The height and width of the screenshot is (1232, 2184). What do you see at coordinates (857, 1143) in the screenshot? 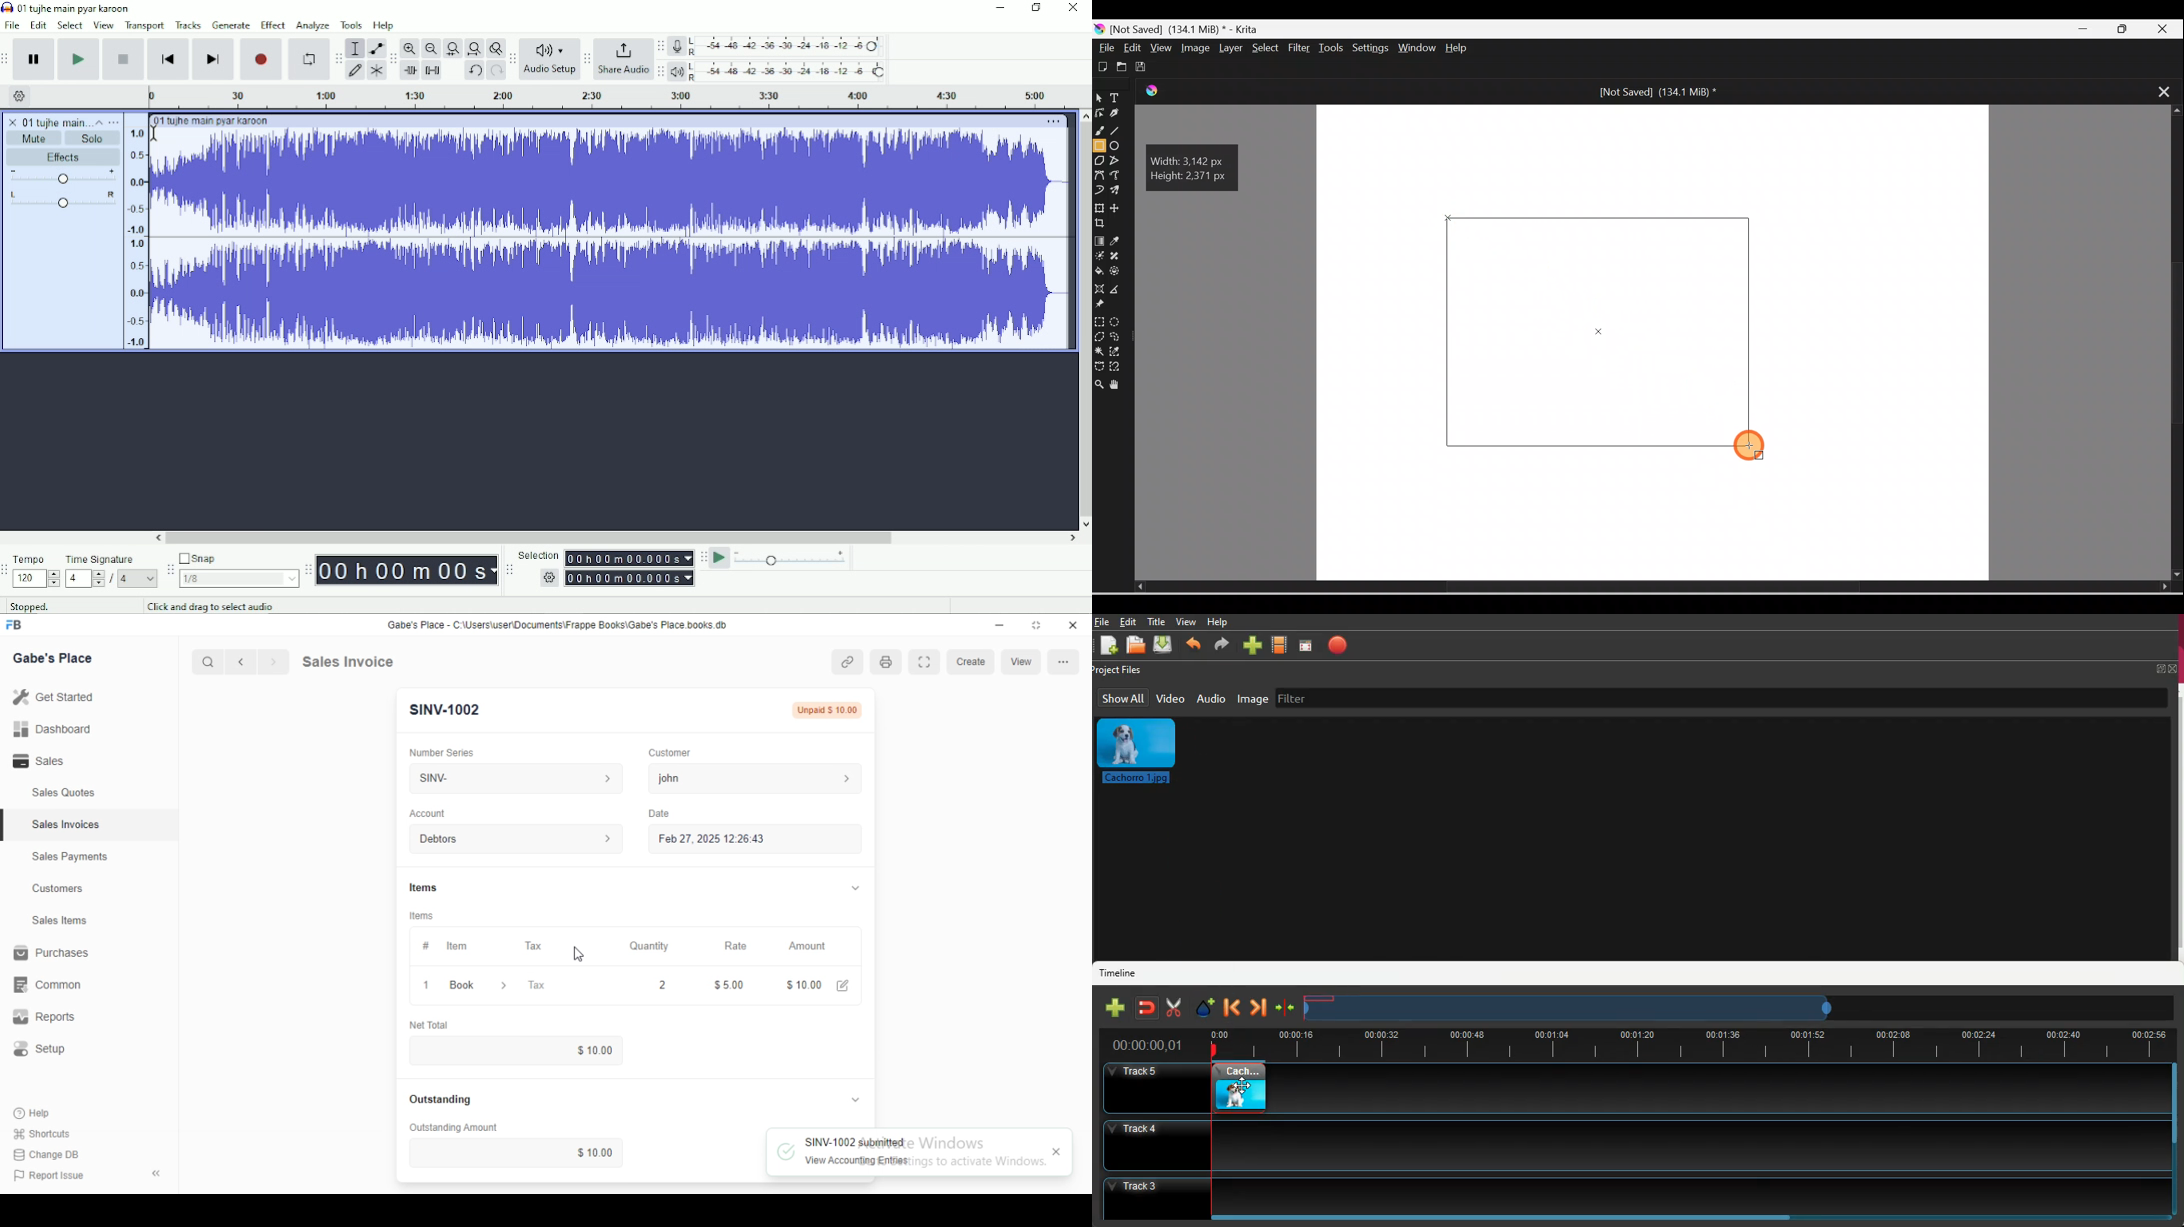
I see `SINV-1002 submitted` at bounding box center [857, 1143].